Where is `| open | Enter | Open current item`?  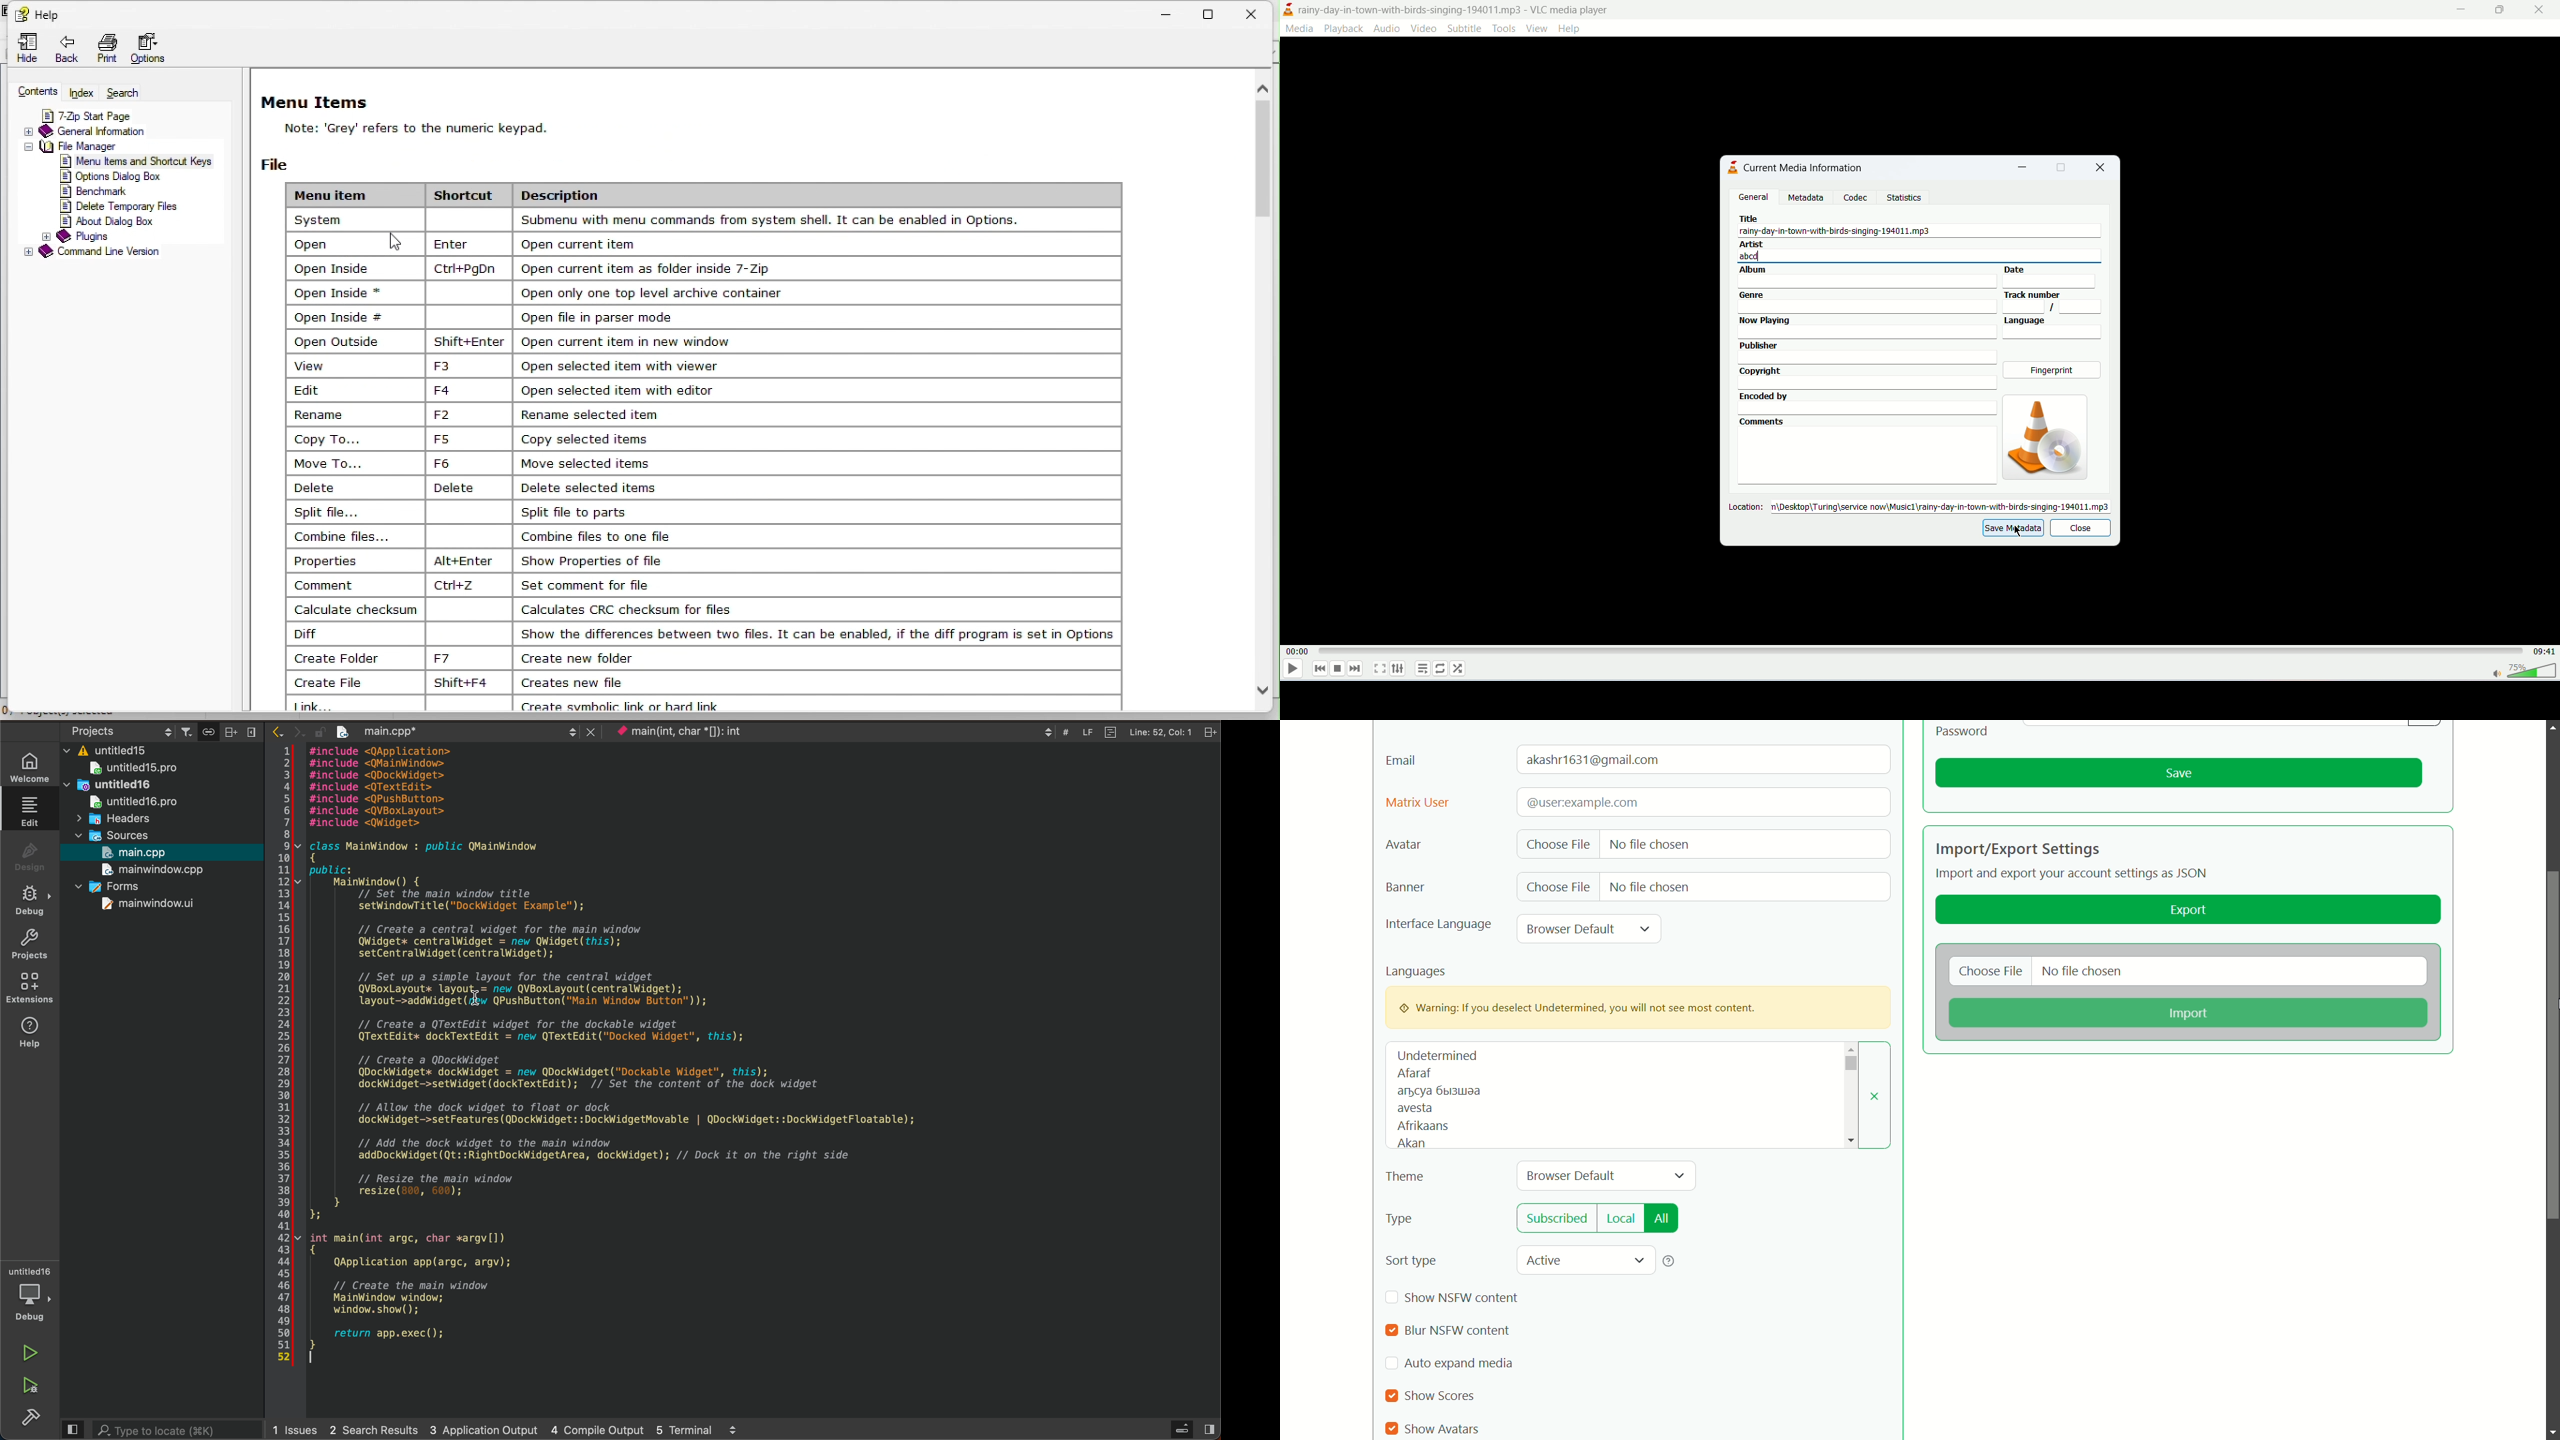
| open | Enter | Open current item is located at coordinates (511, 242).